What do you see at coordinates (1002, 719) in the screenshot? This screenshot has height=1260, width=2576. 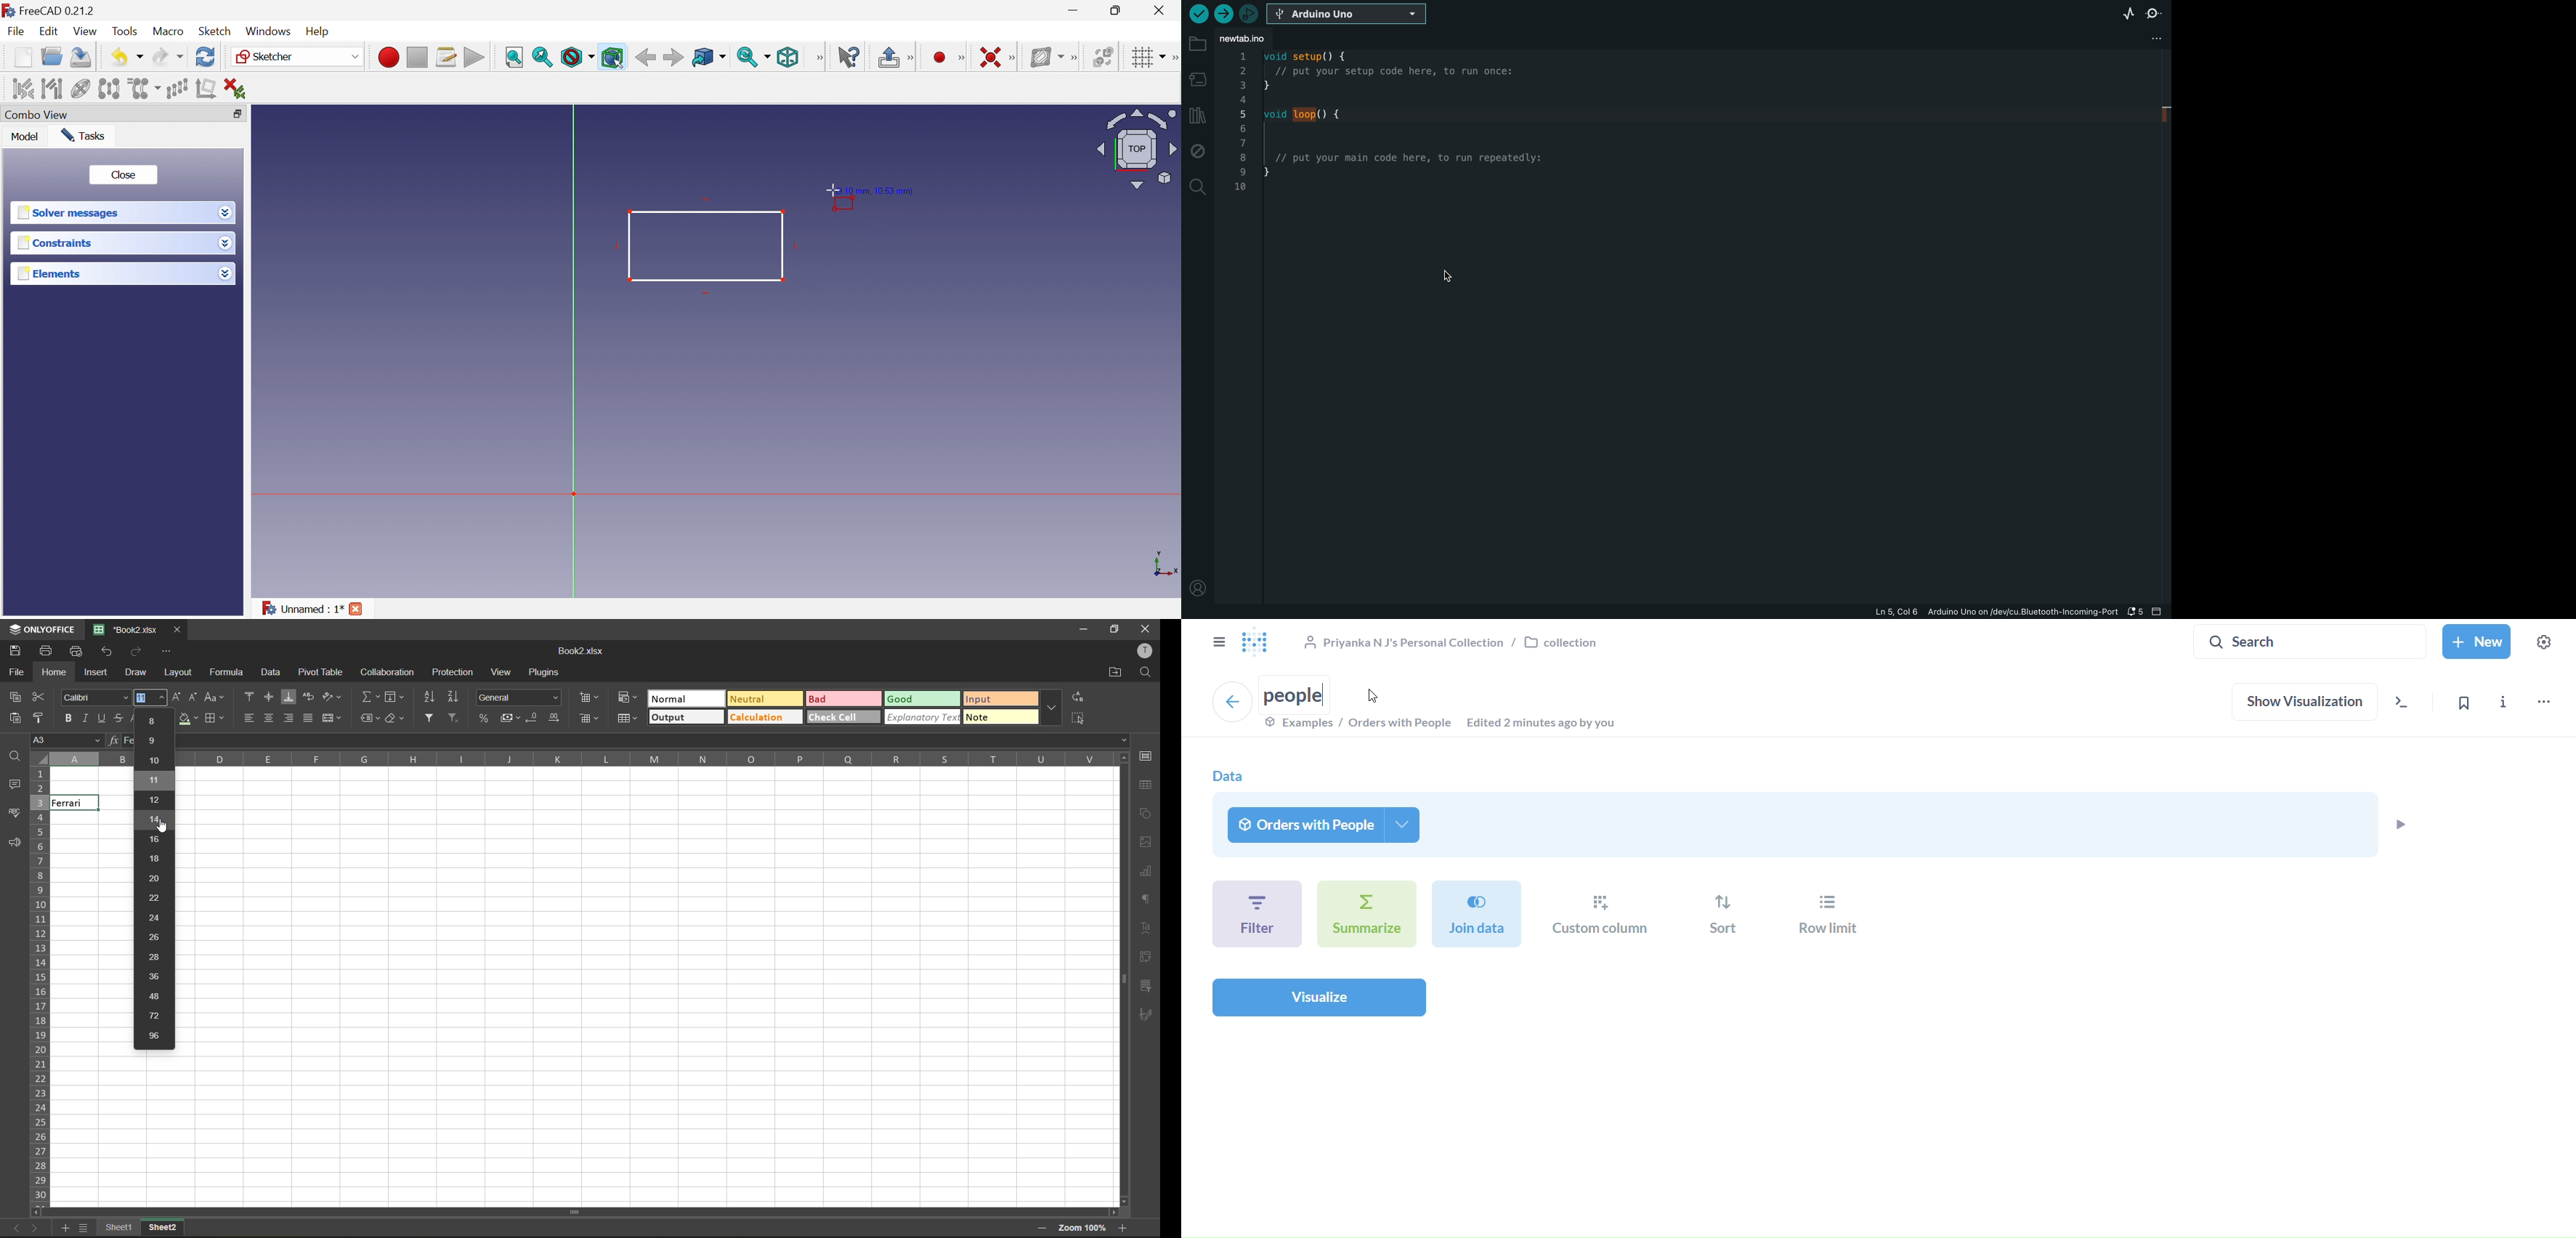 I see `note` at bounding box center [1002, 719].